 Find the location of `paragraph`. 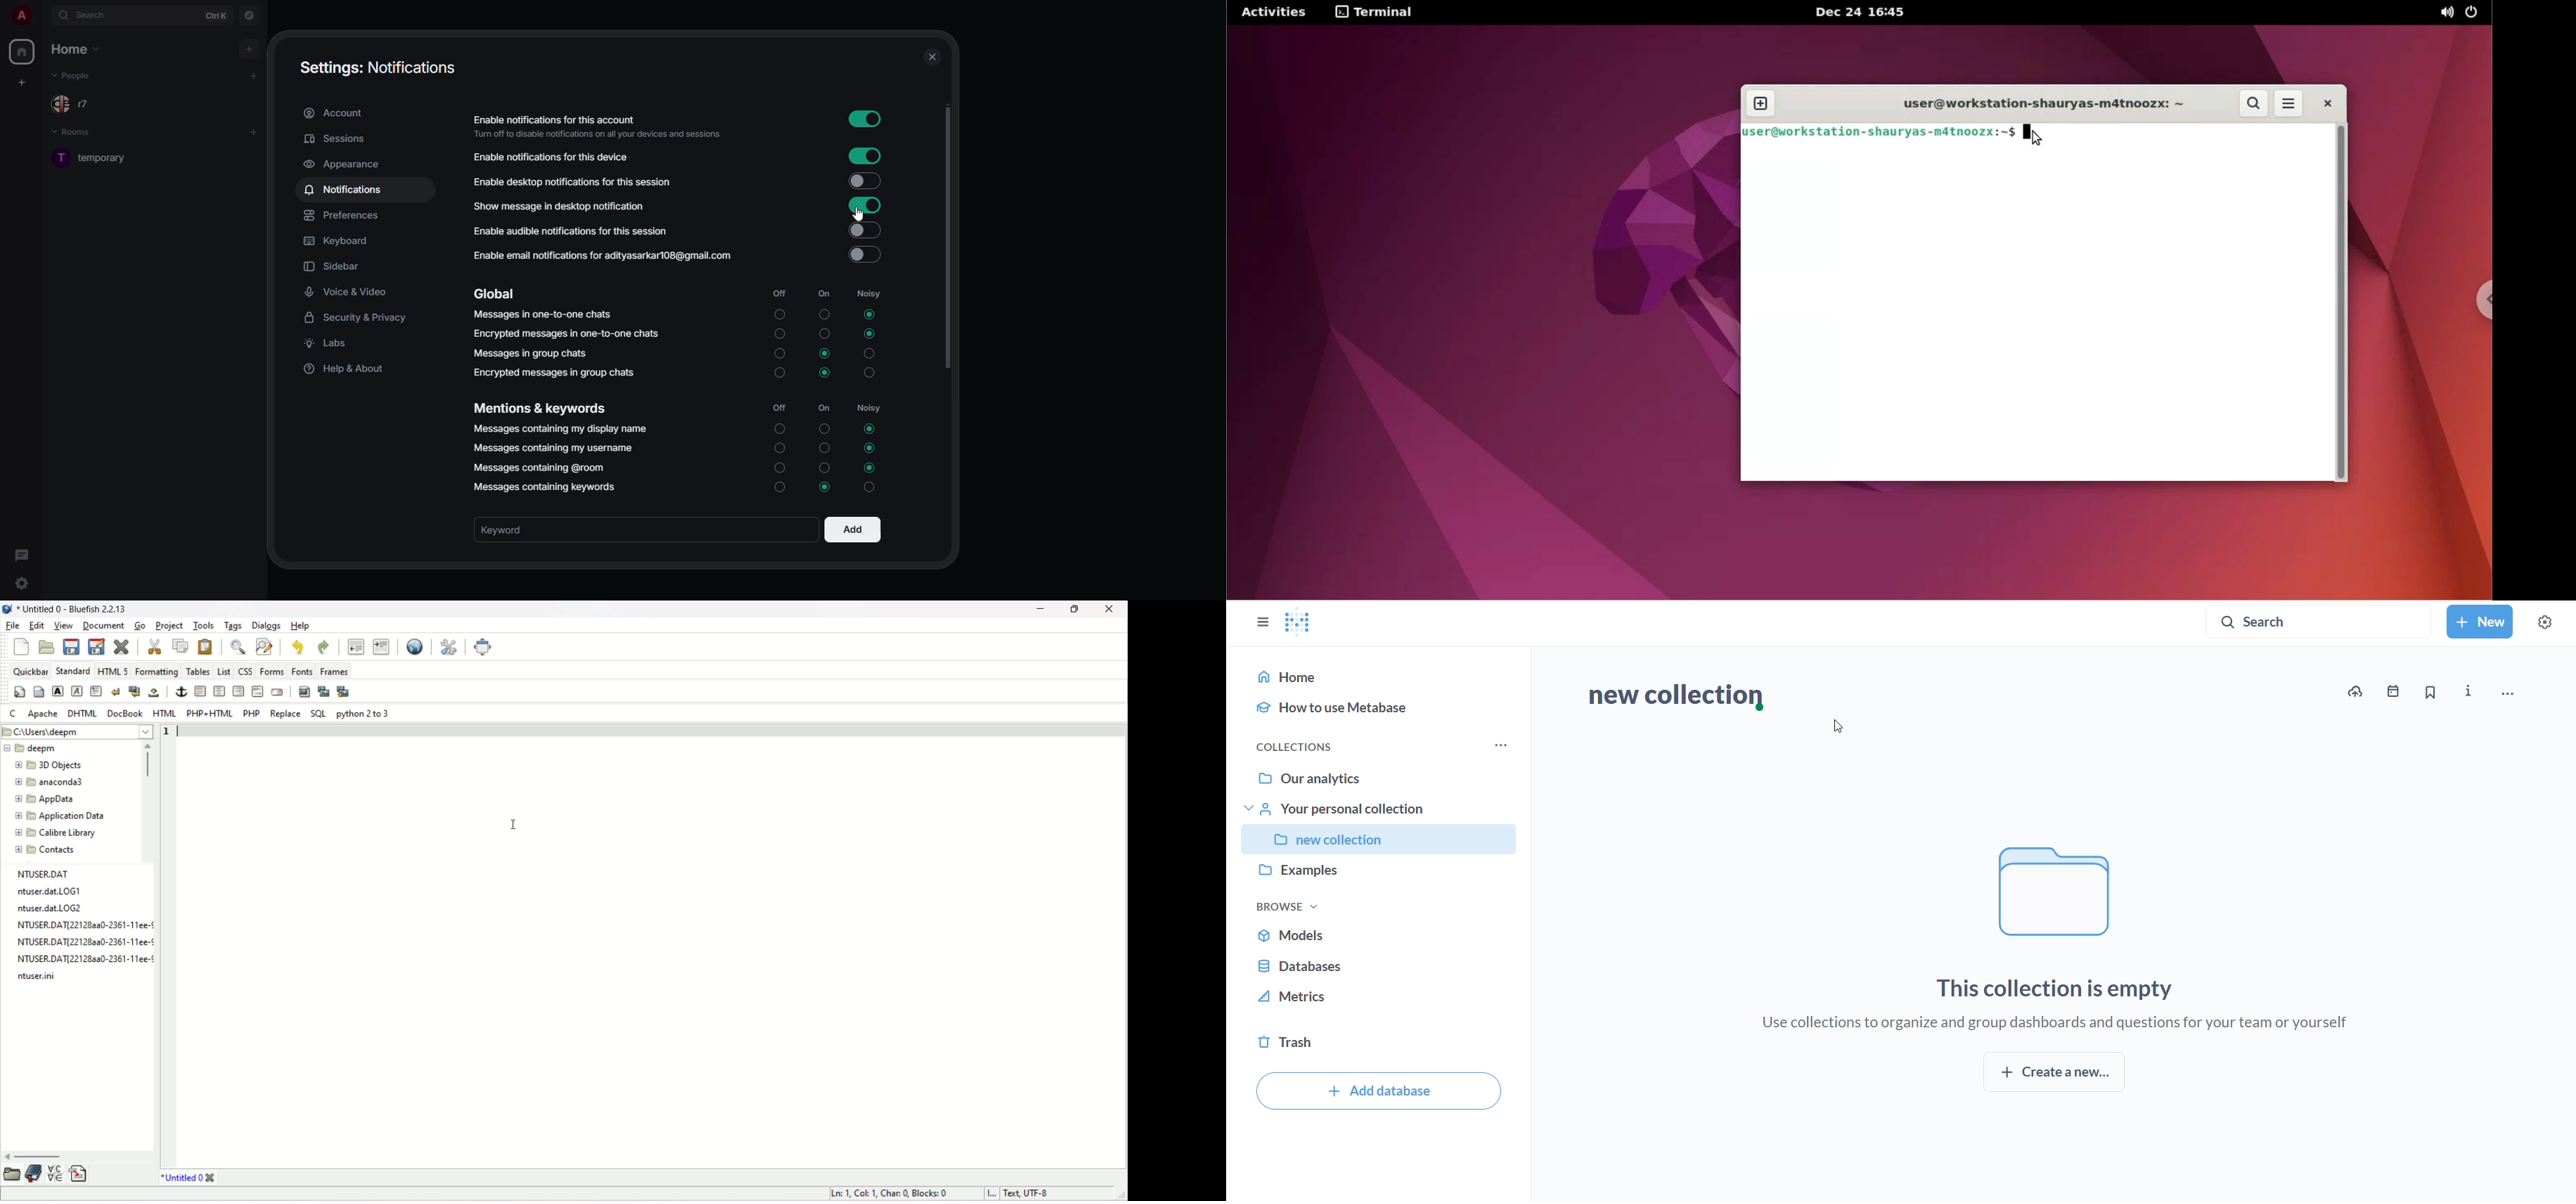

paragraph is located at coordinates (95, 691).